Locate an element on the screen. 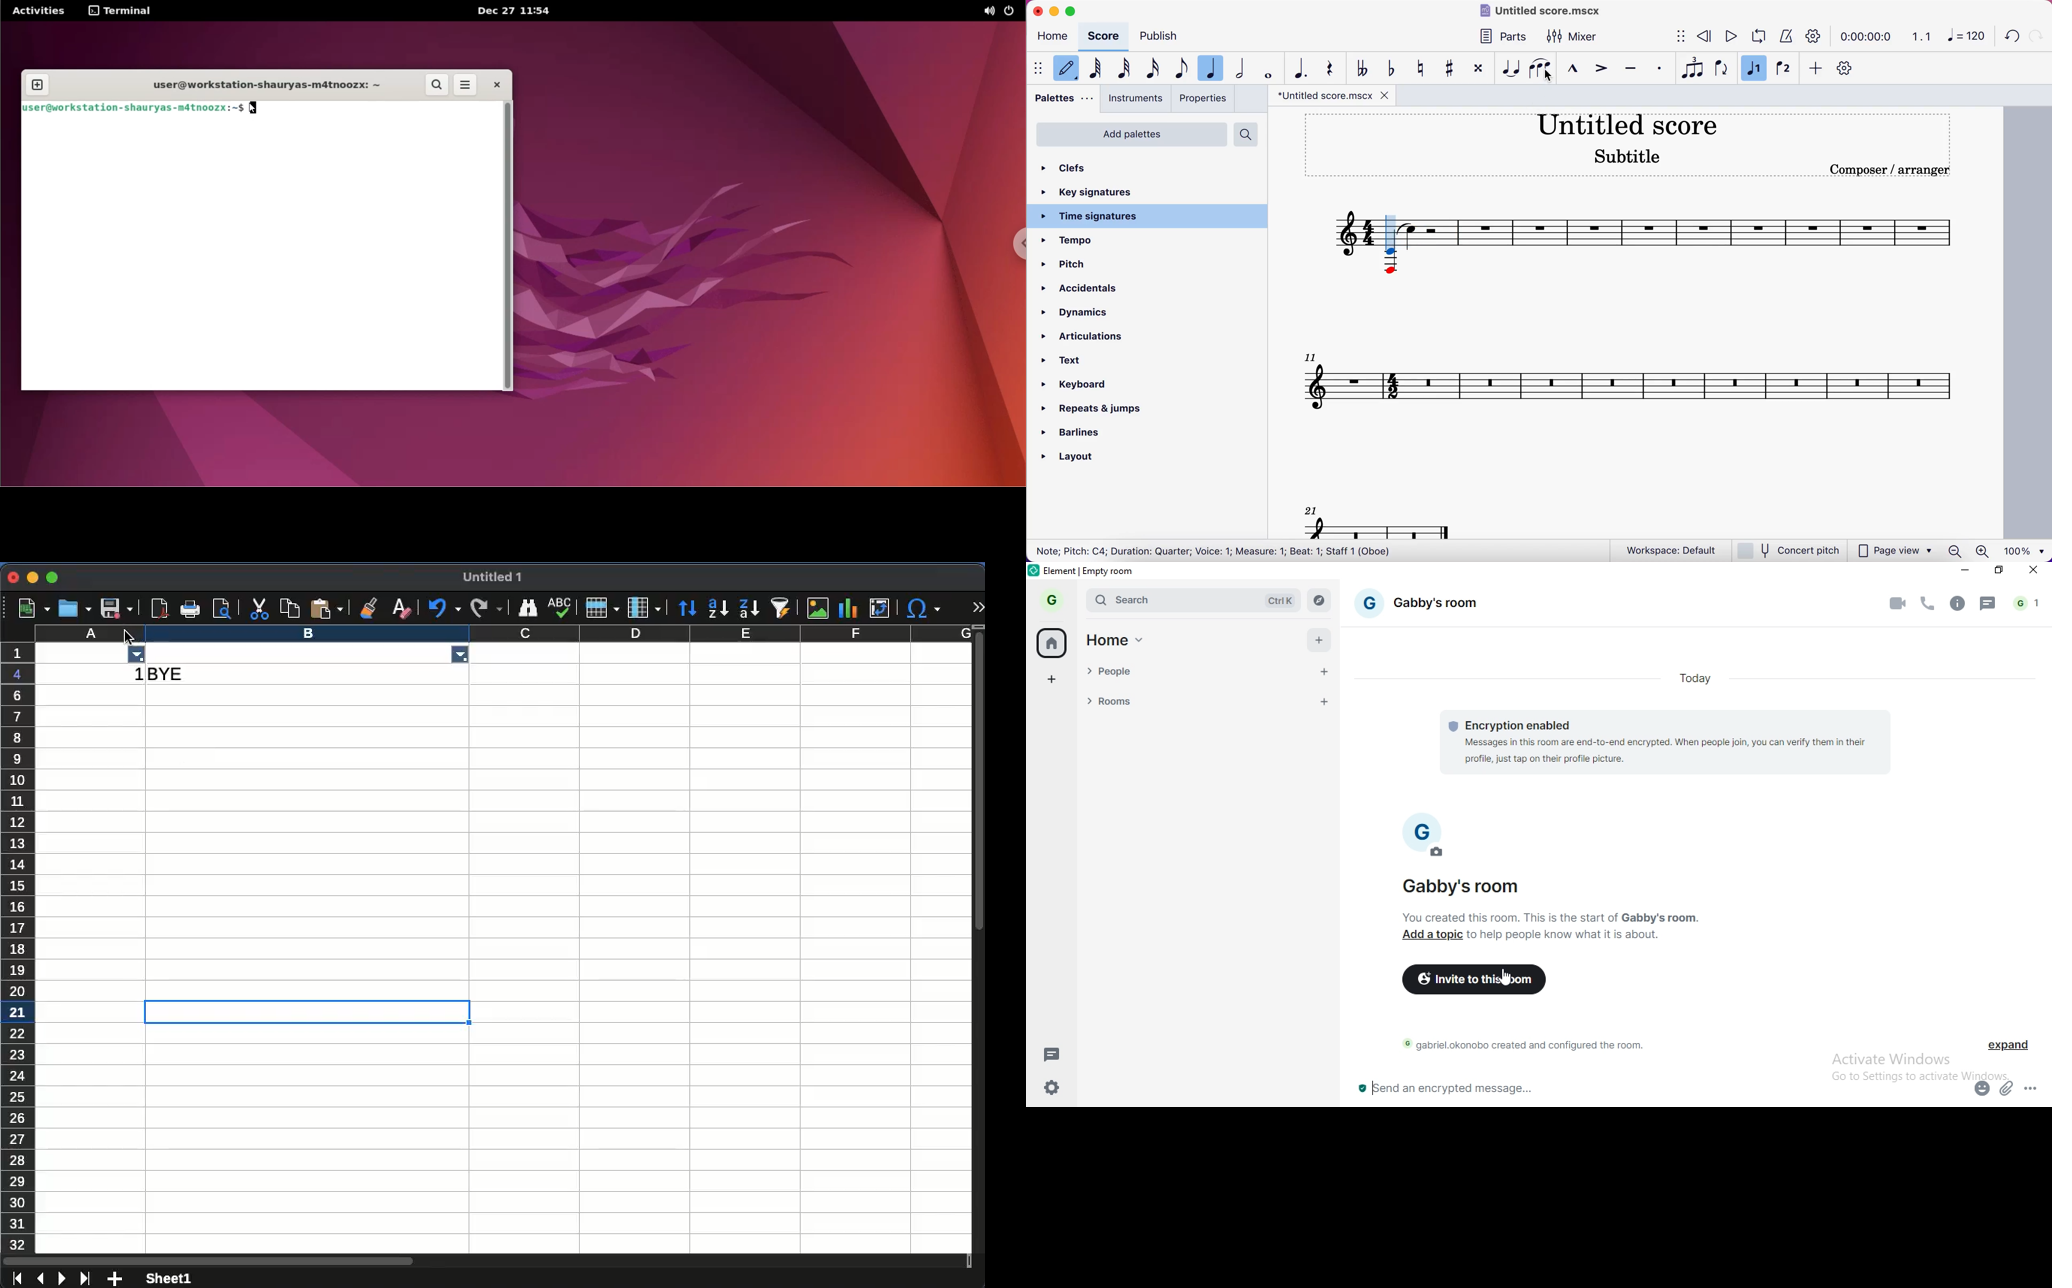 This screenshot has width=2072, height=1288. date and time dec 27 11:54 is located at coordinates (518, 12).